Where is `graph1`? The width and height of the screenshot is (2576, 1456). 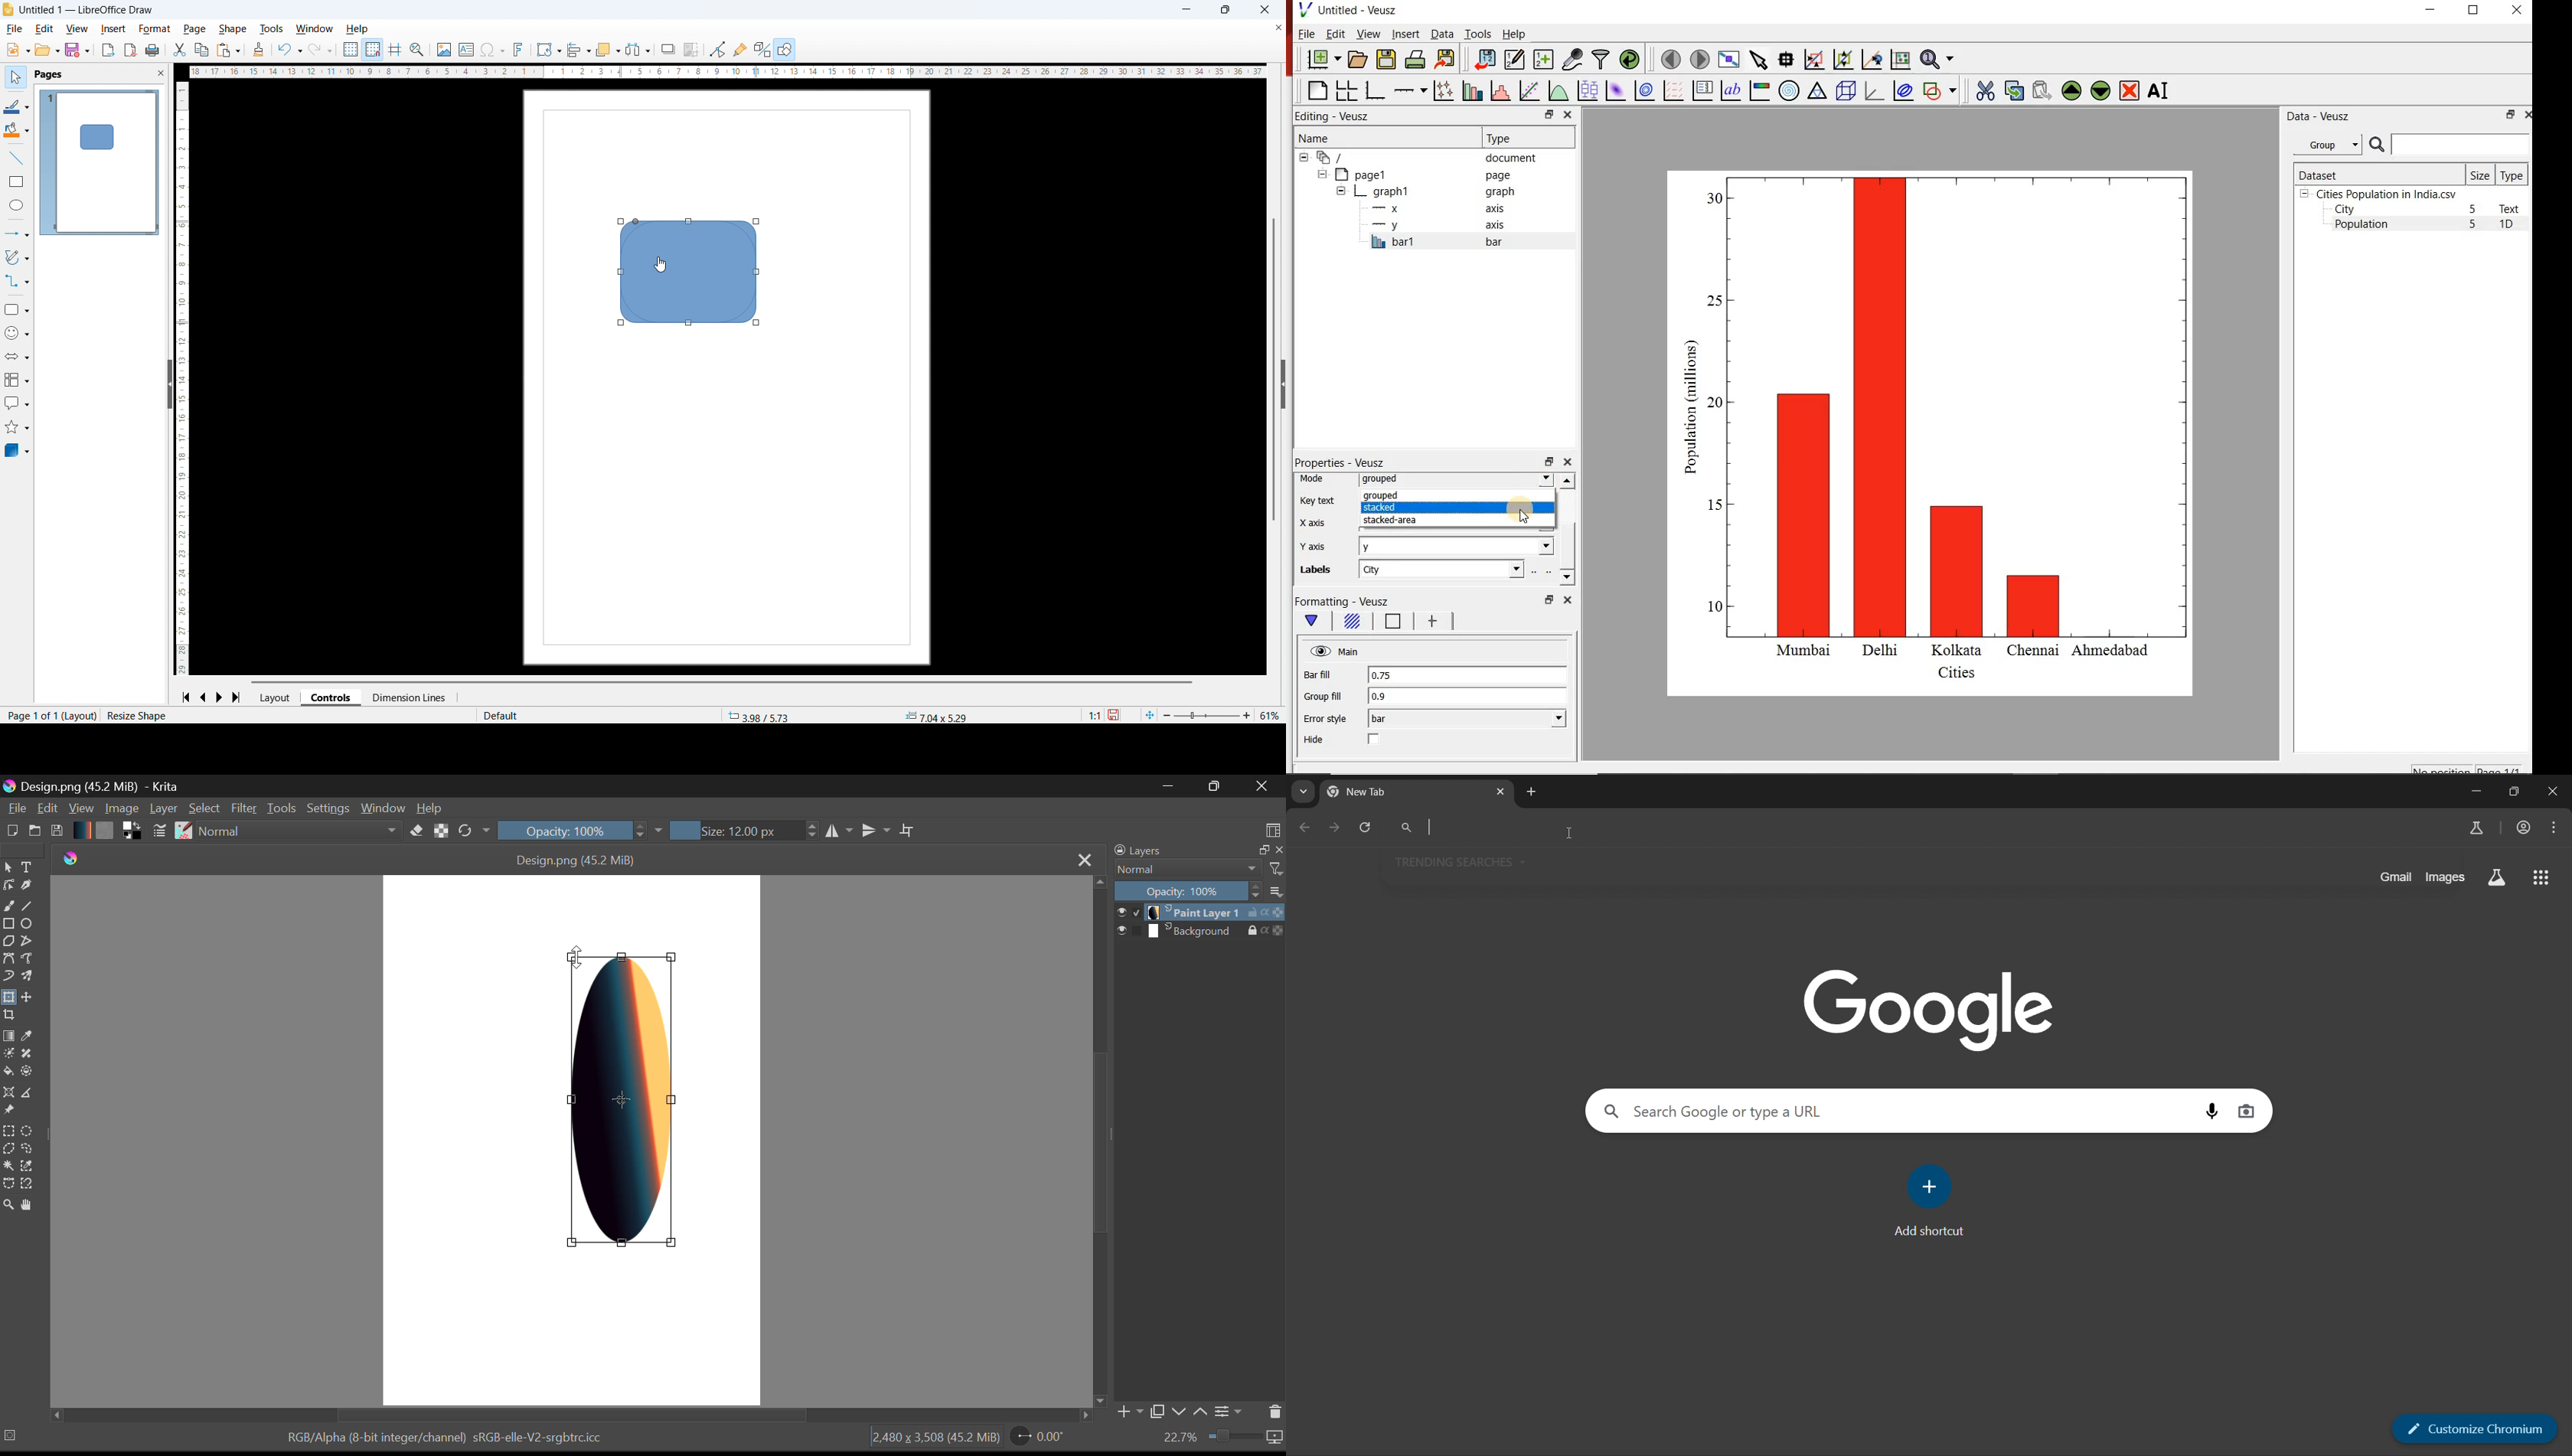 graph1 is located at coordinates (1949, 430).